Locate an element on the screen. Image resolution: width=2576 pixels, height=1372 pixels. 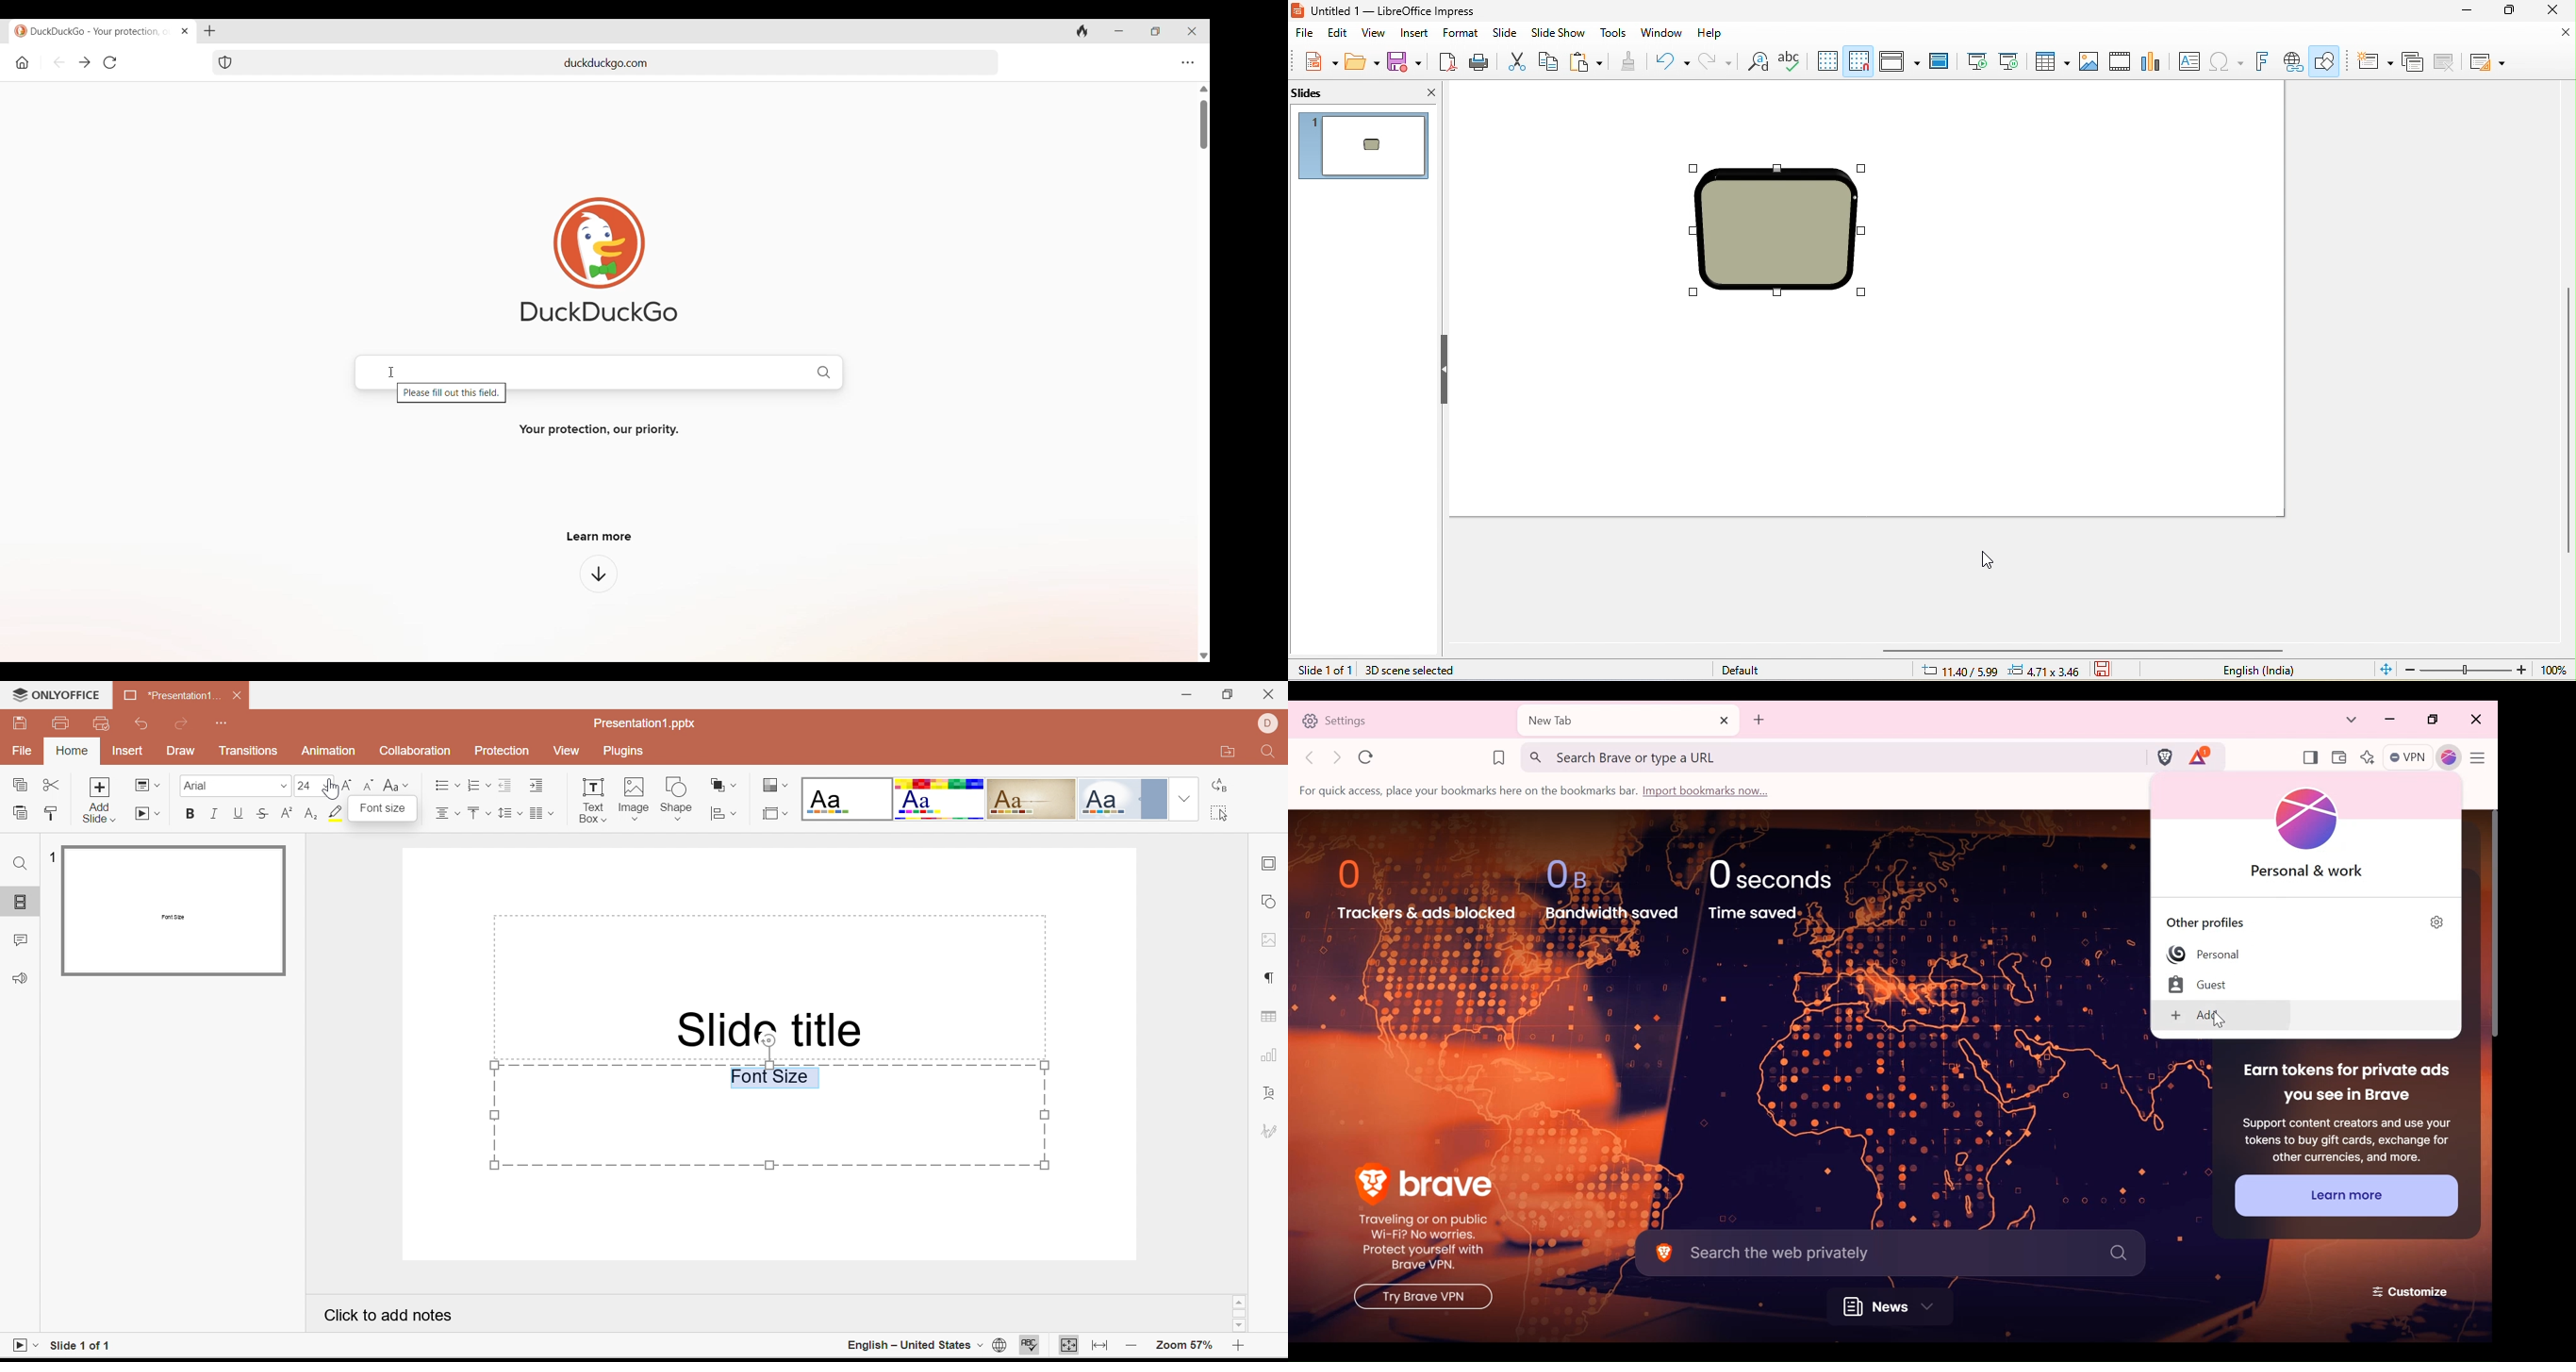
Text Box is located at coordinates (592, 802).